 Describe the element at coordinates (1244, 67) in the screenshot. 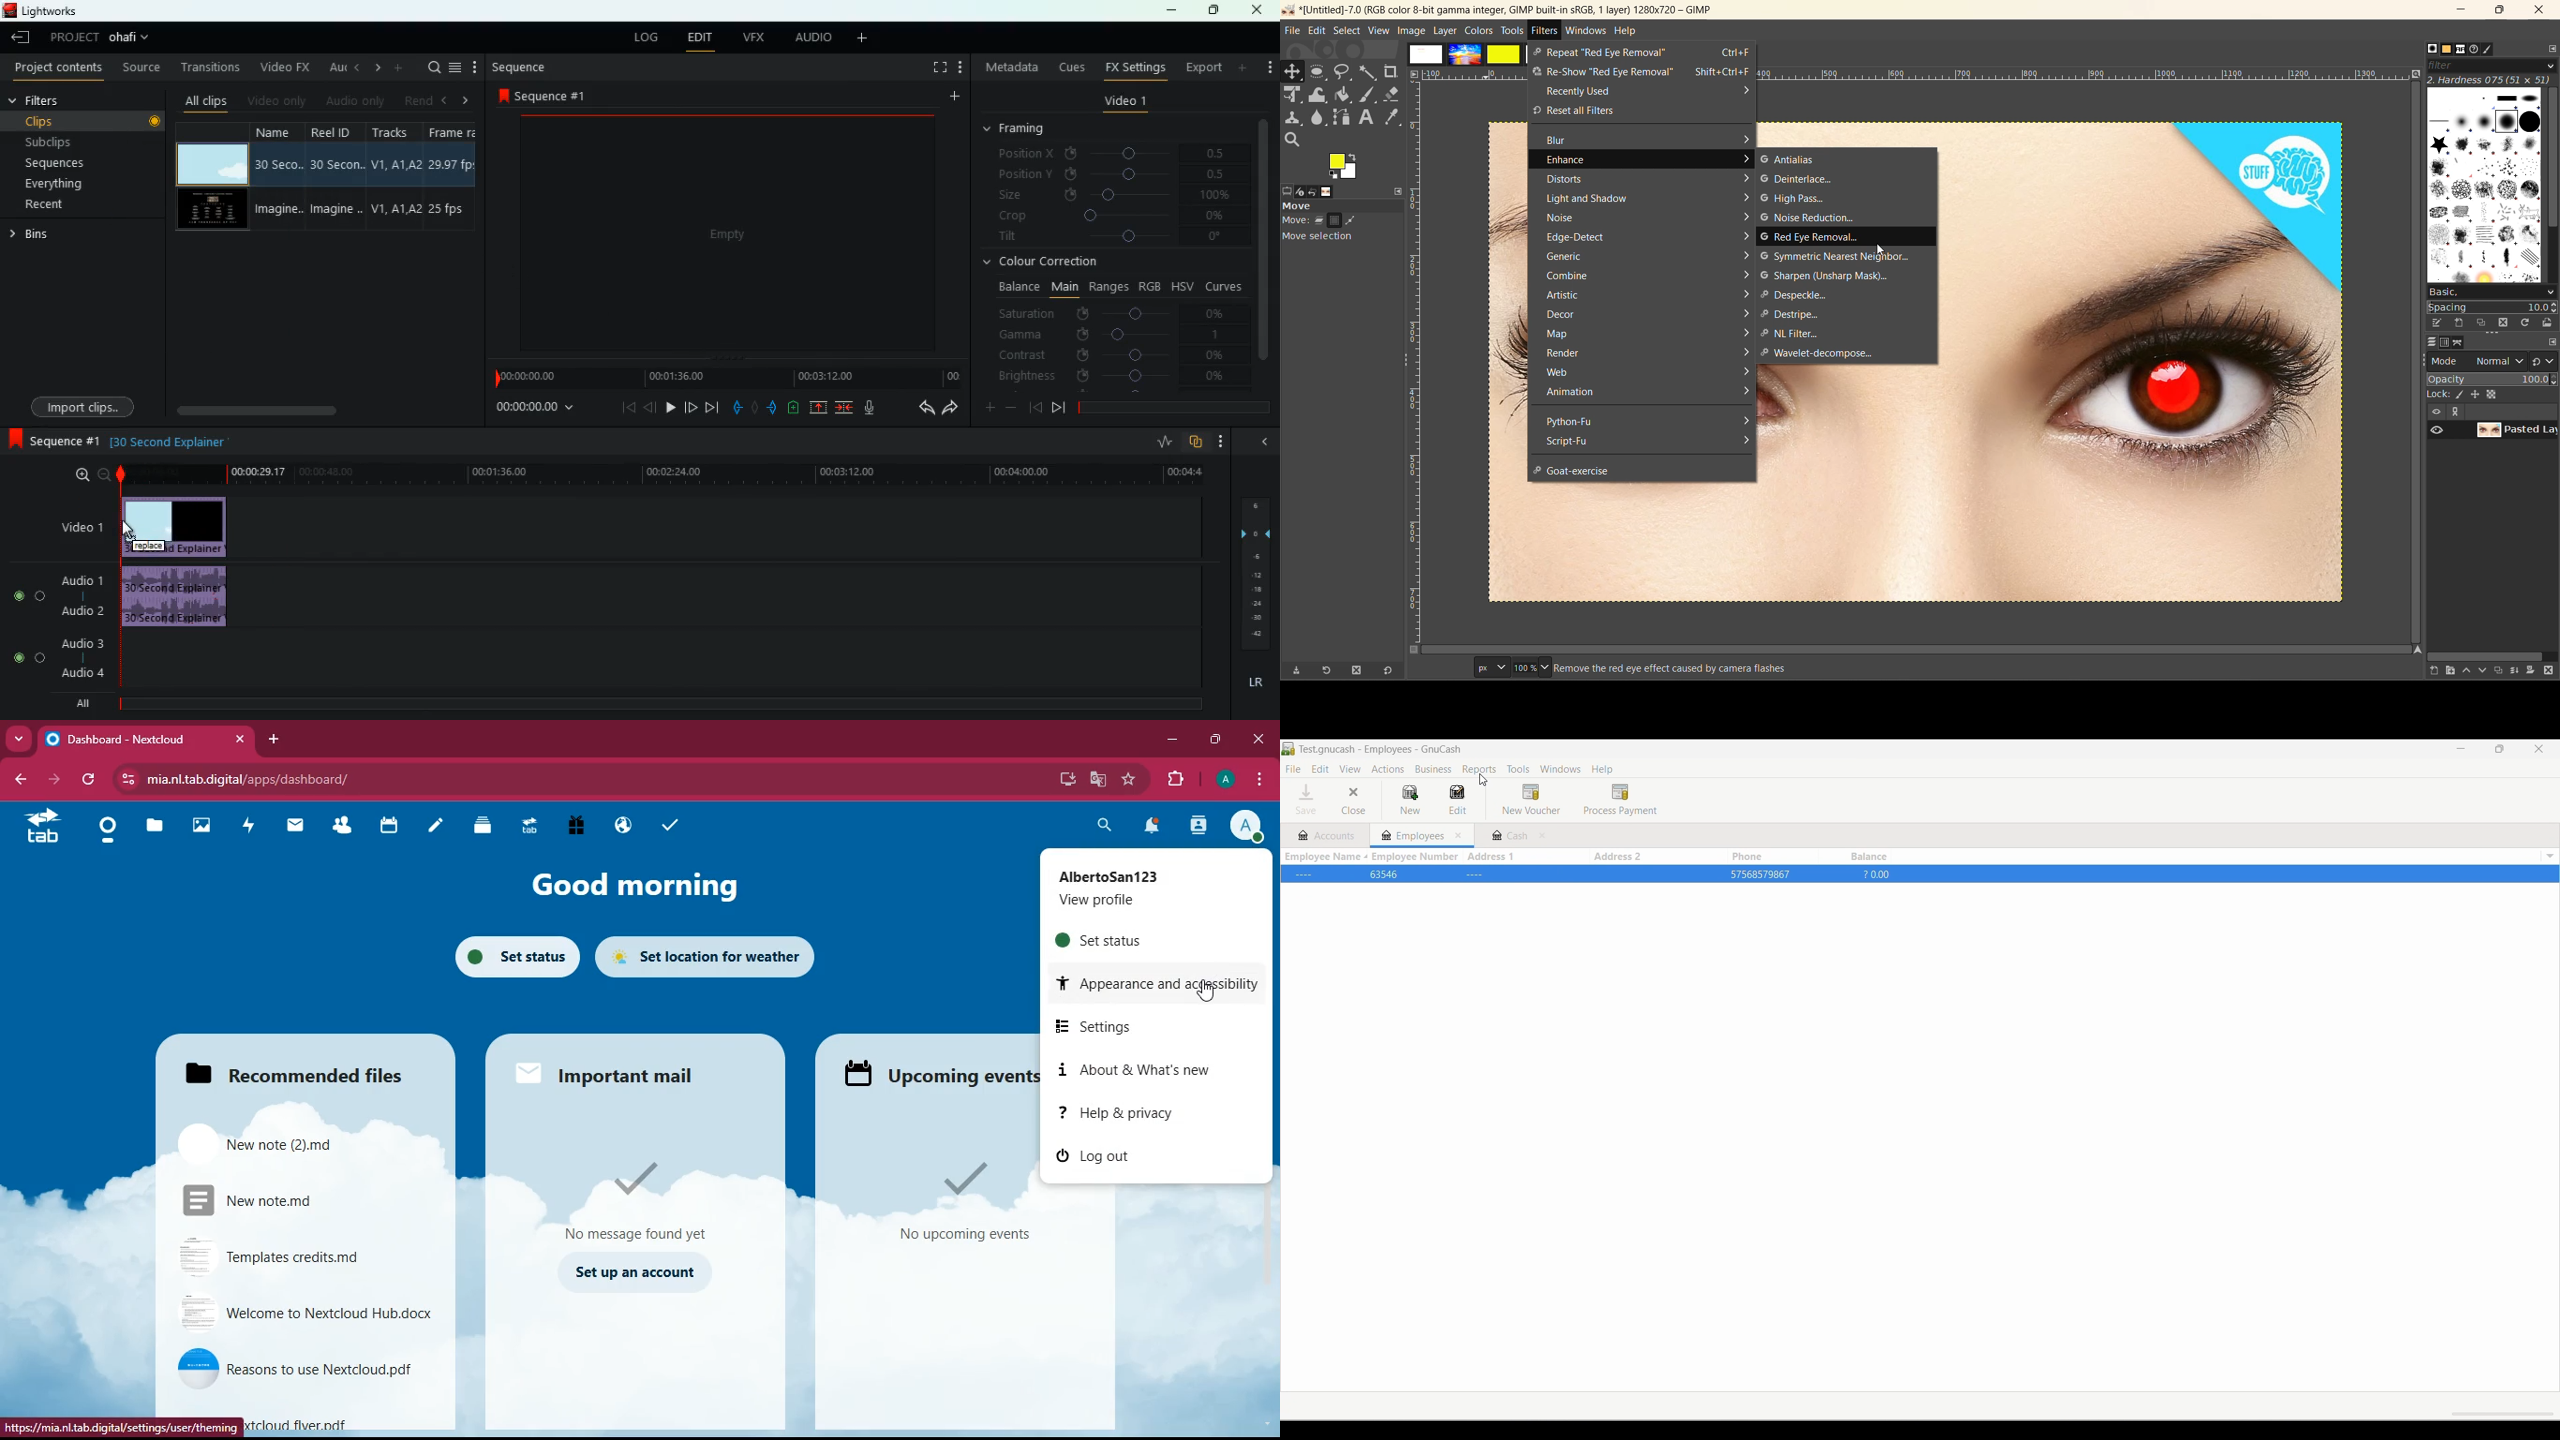

I see `more` at that location.